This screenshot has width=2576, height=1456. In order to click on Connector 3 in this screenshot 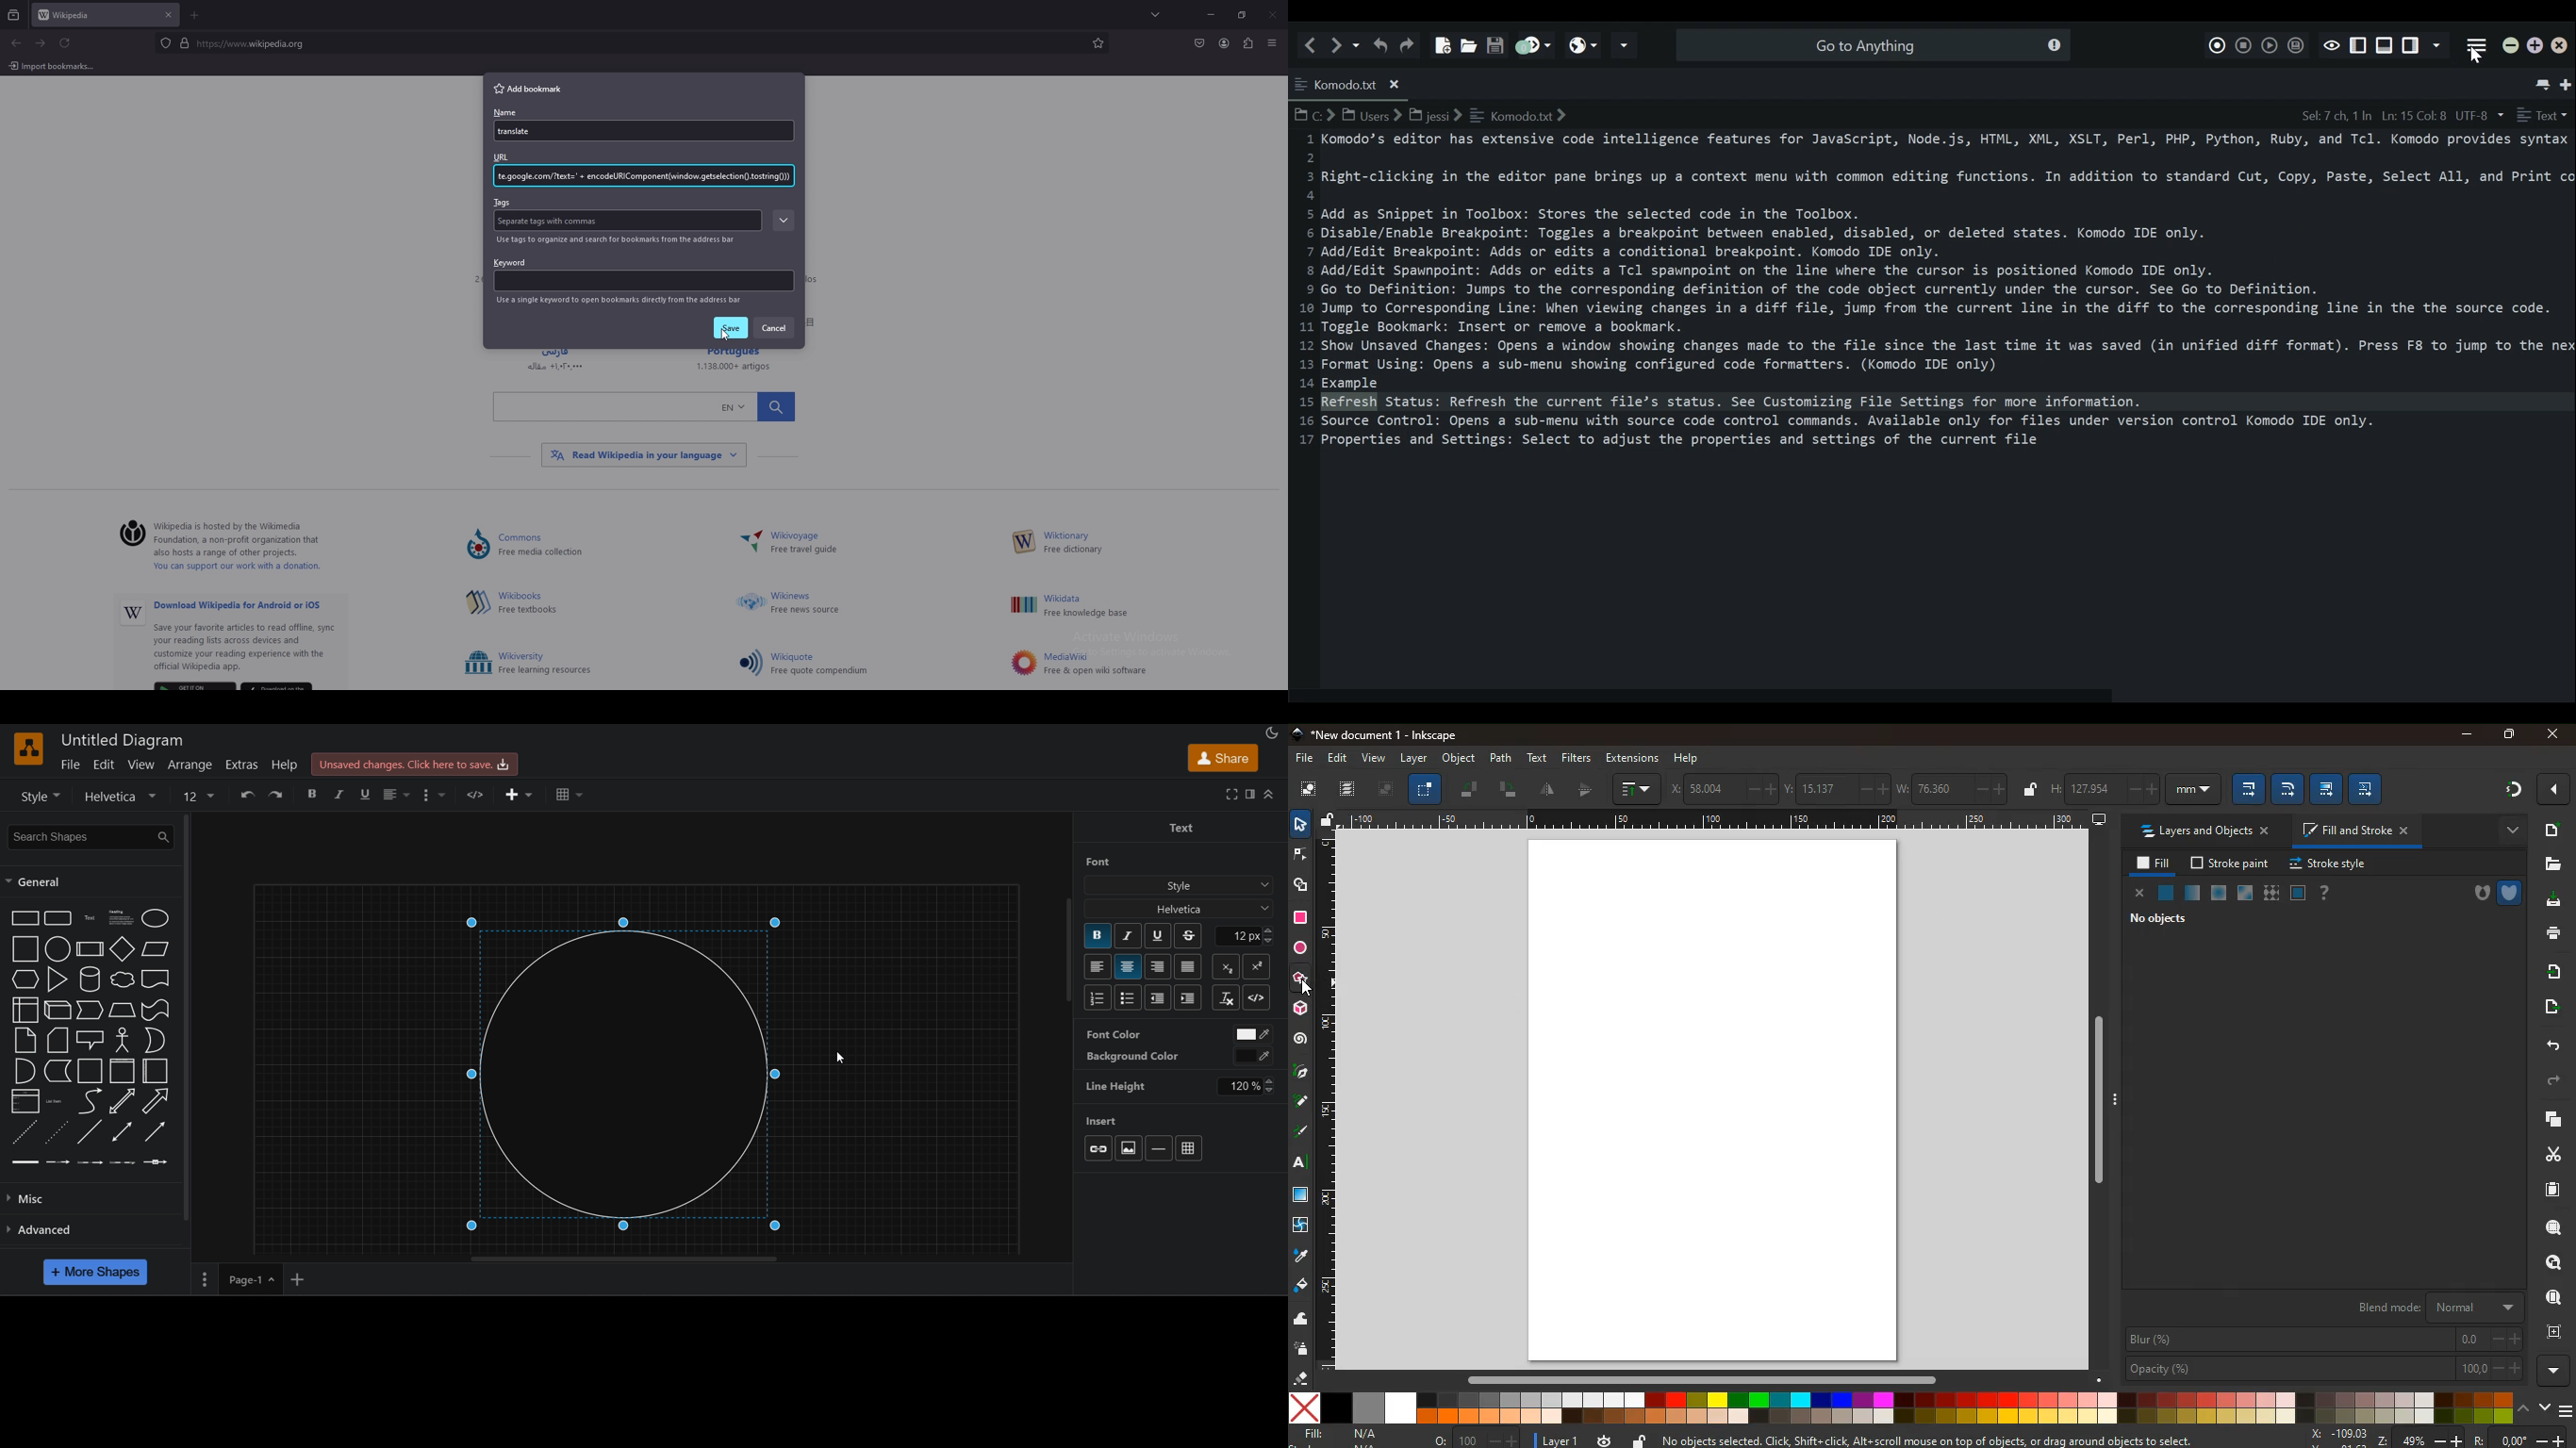, I will do `click(87, 1163)`.